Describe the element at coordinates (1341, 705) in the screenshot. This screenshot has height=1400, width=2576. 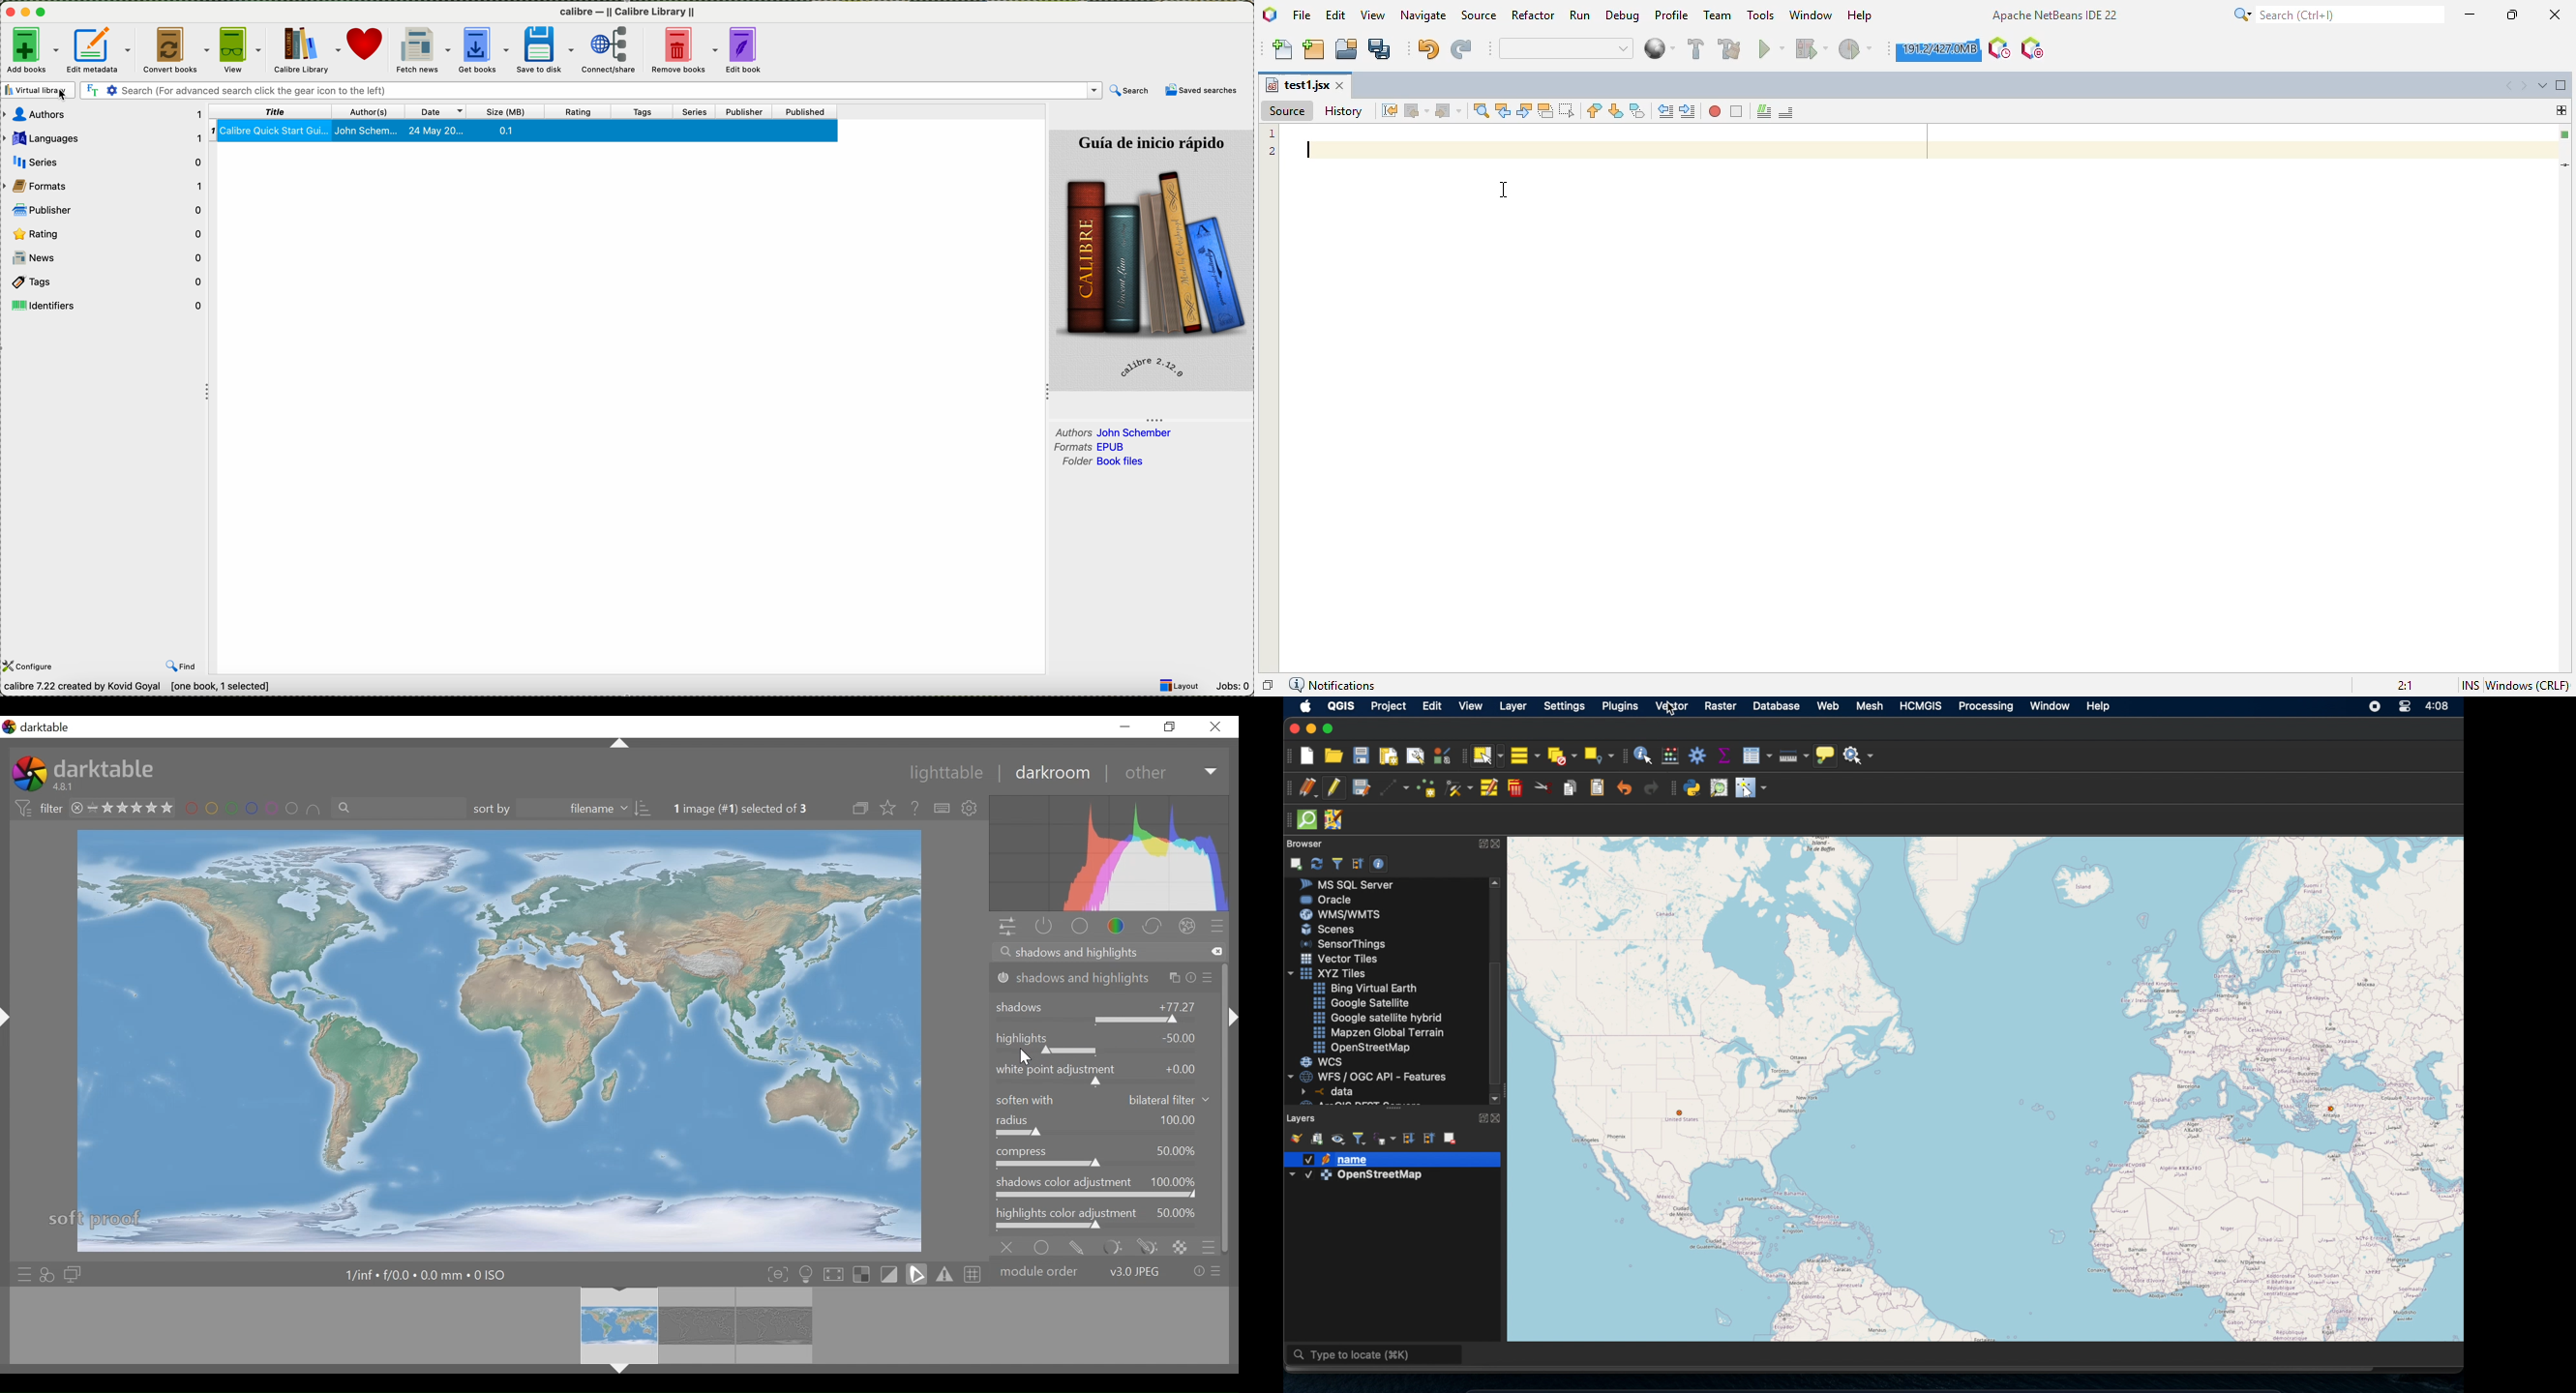
I see `QGIS` at that location.